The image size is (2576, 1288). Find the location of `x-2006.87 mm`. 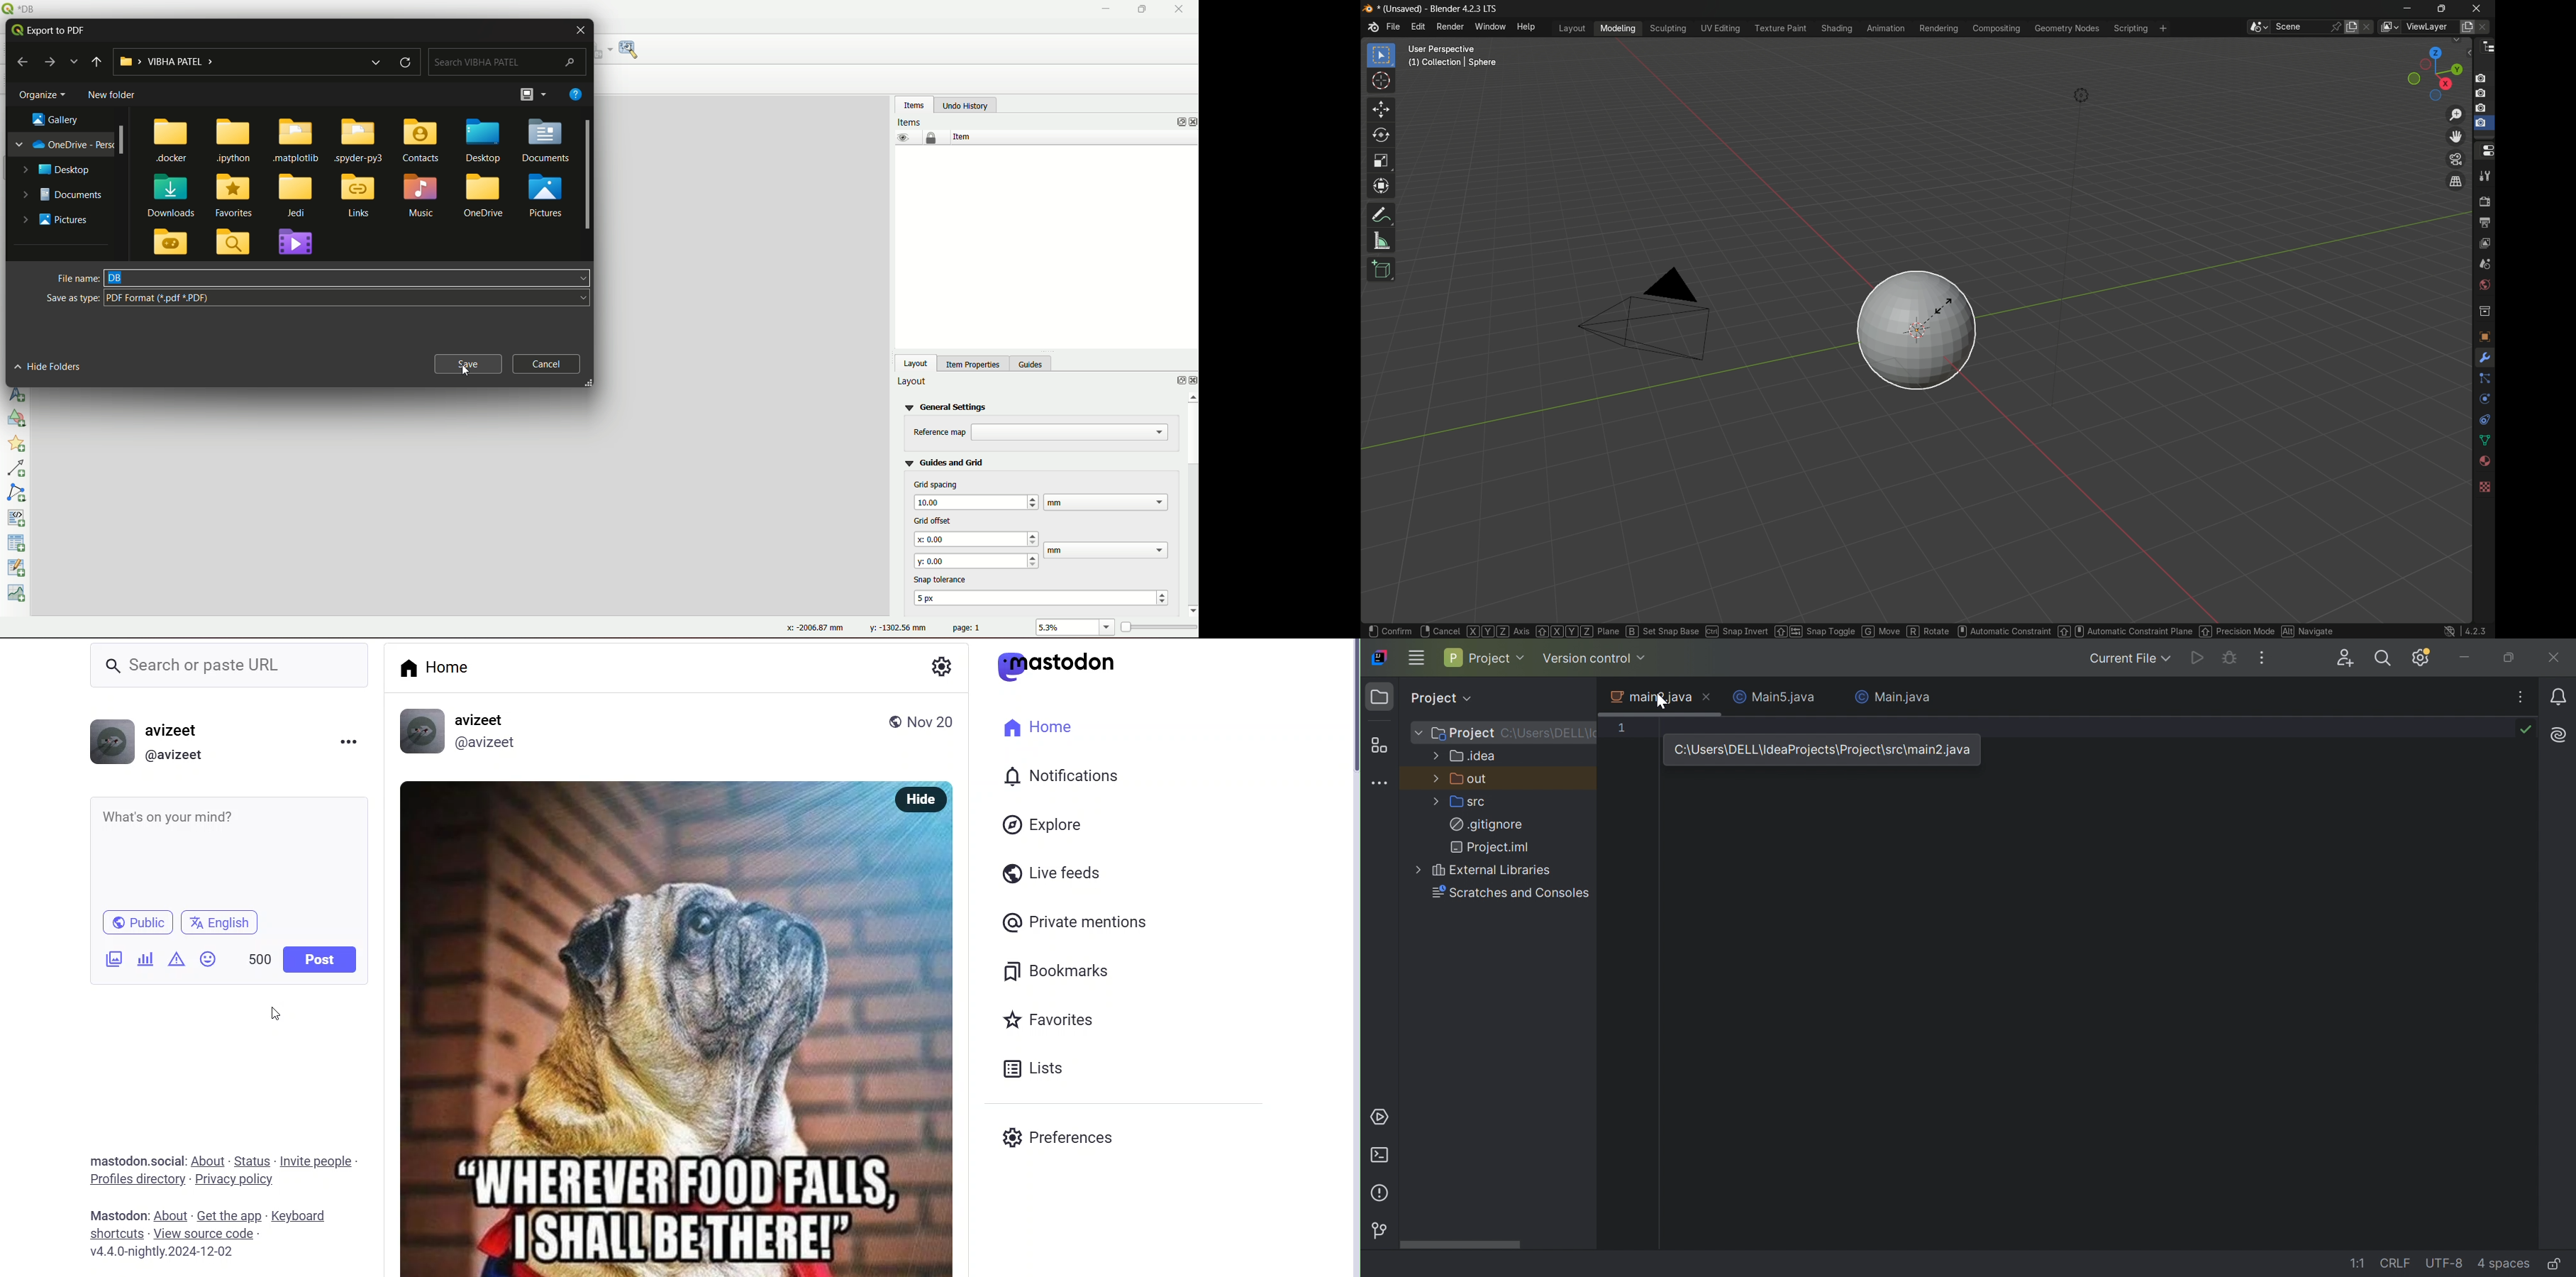

x-2006.87 mm is located at coordinates (811, 628).